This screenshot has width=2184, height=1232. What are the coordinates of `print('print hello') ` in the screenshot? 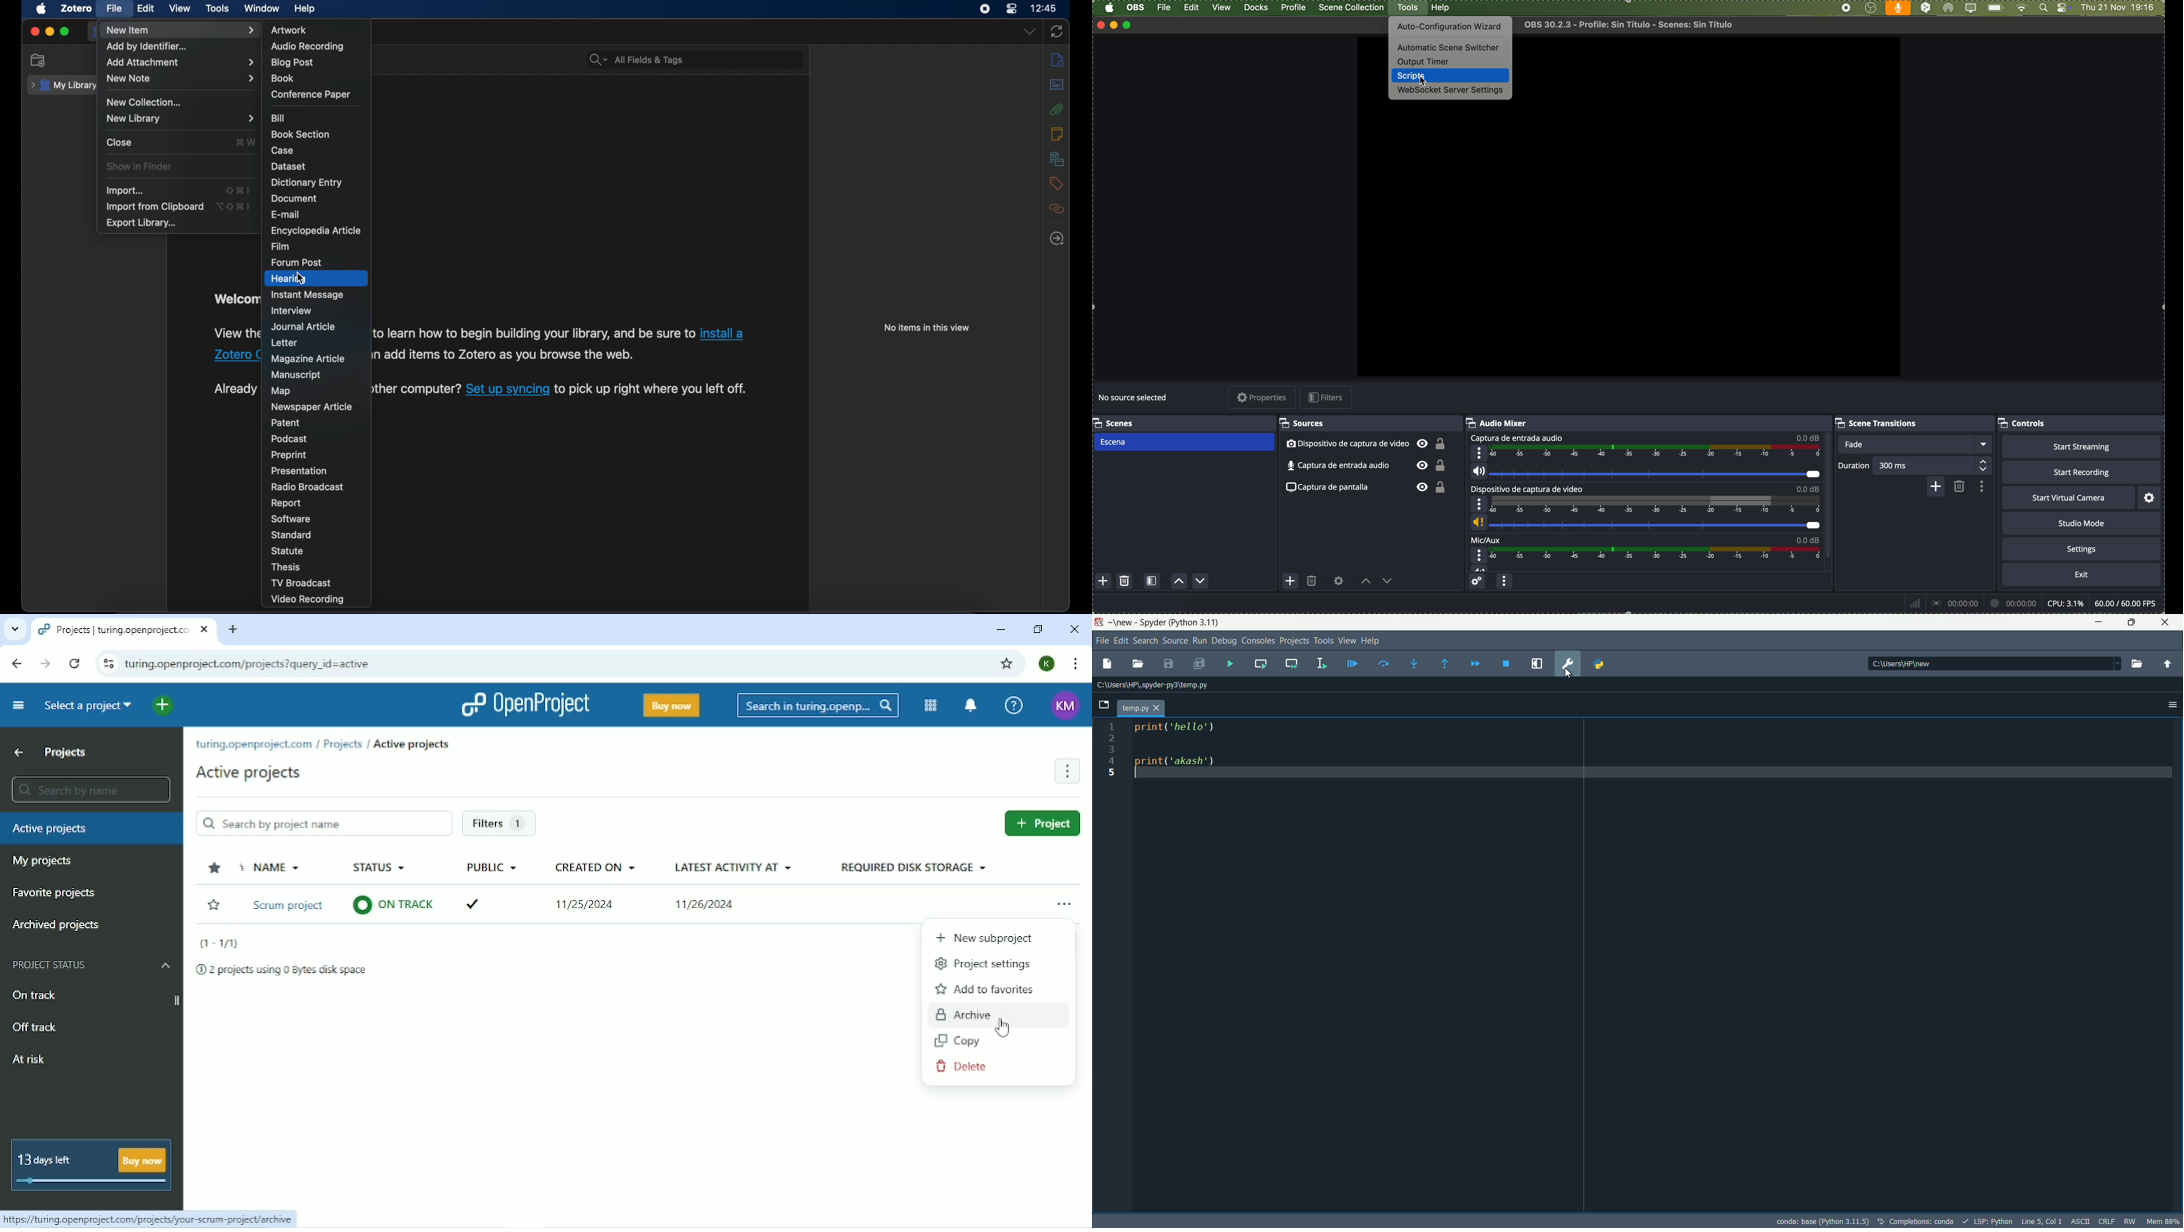 It's located at (1182, 733).